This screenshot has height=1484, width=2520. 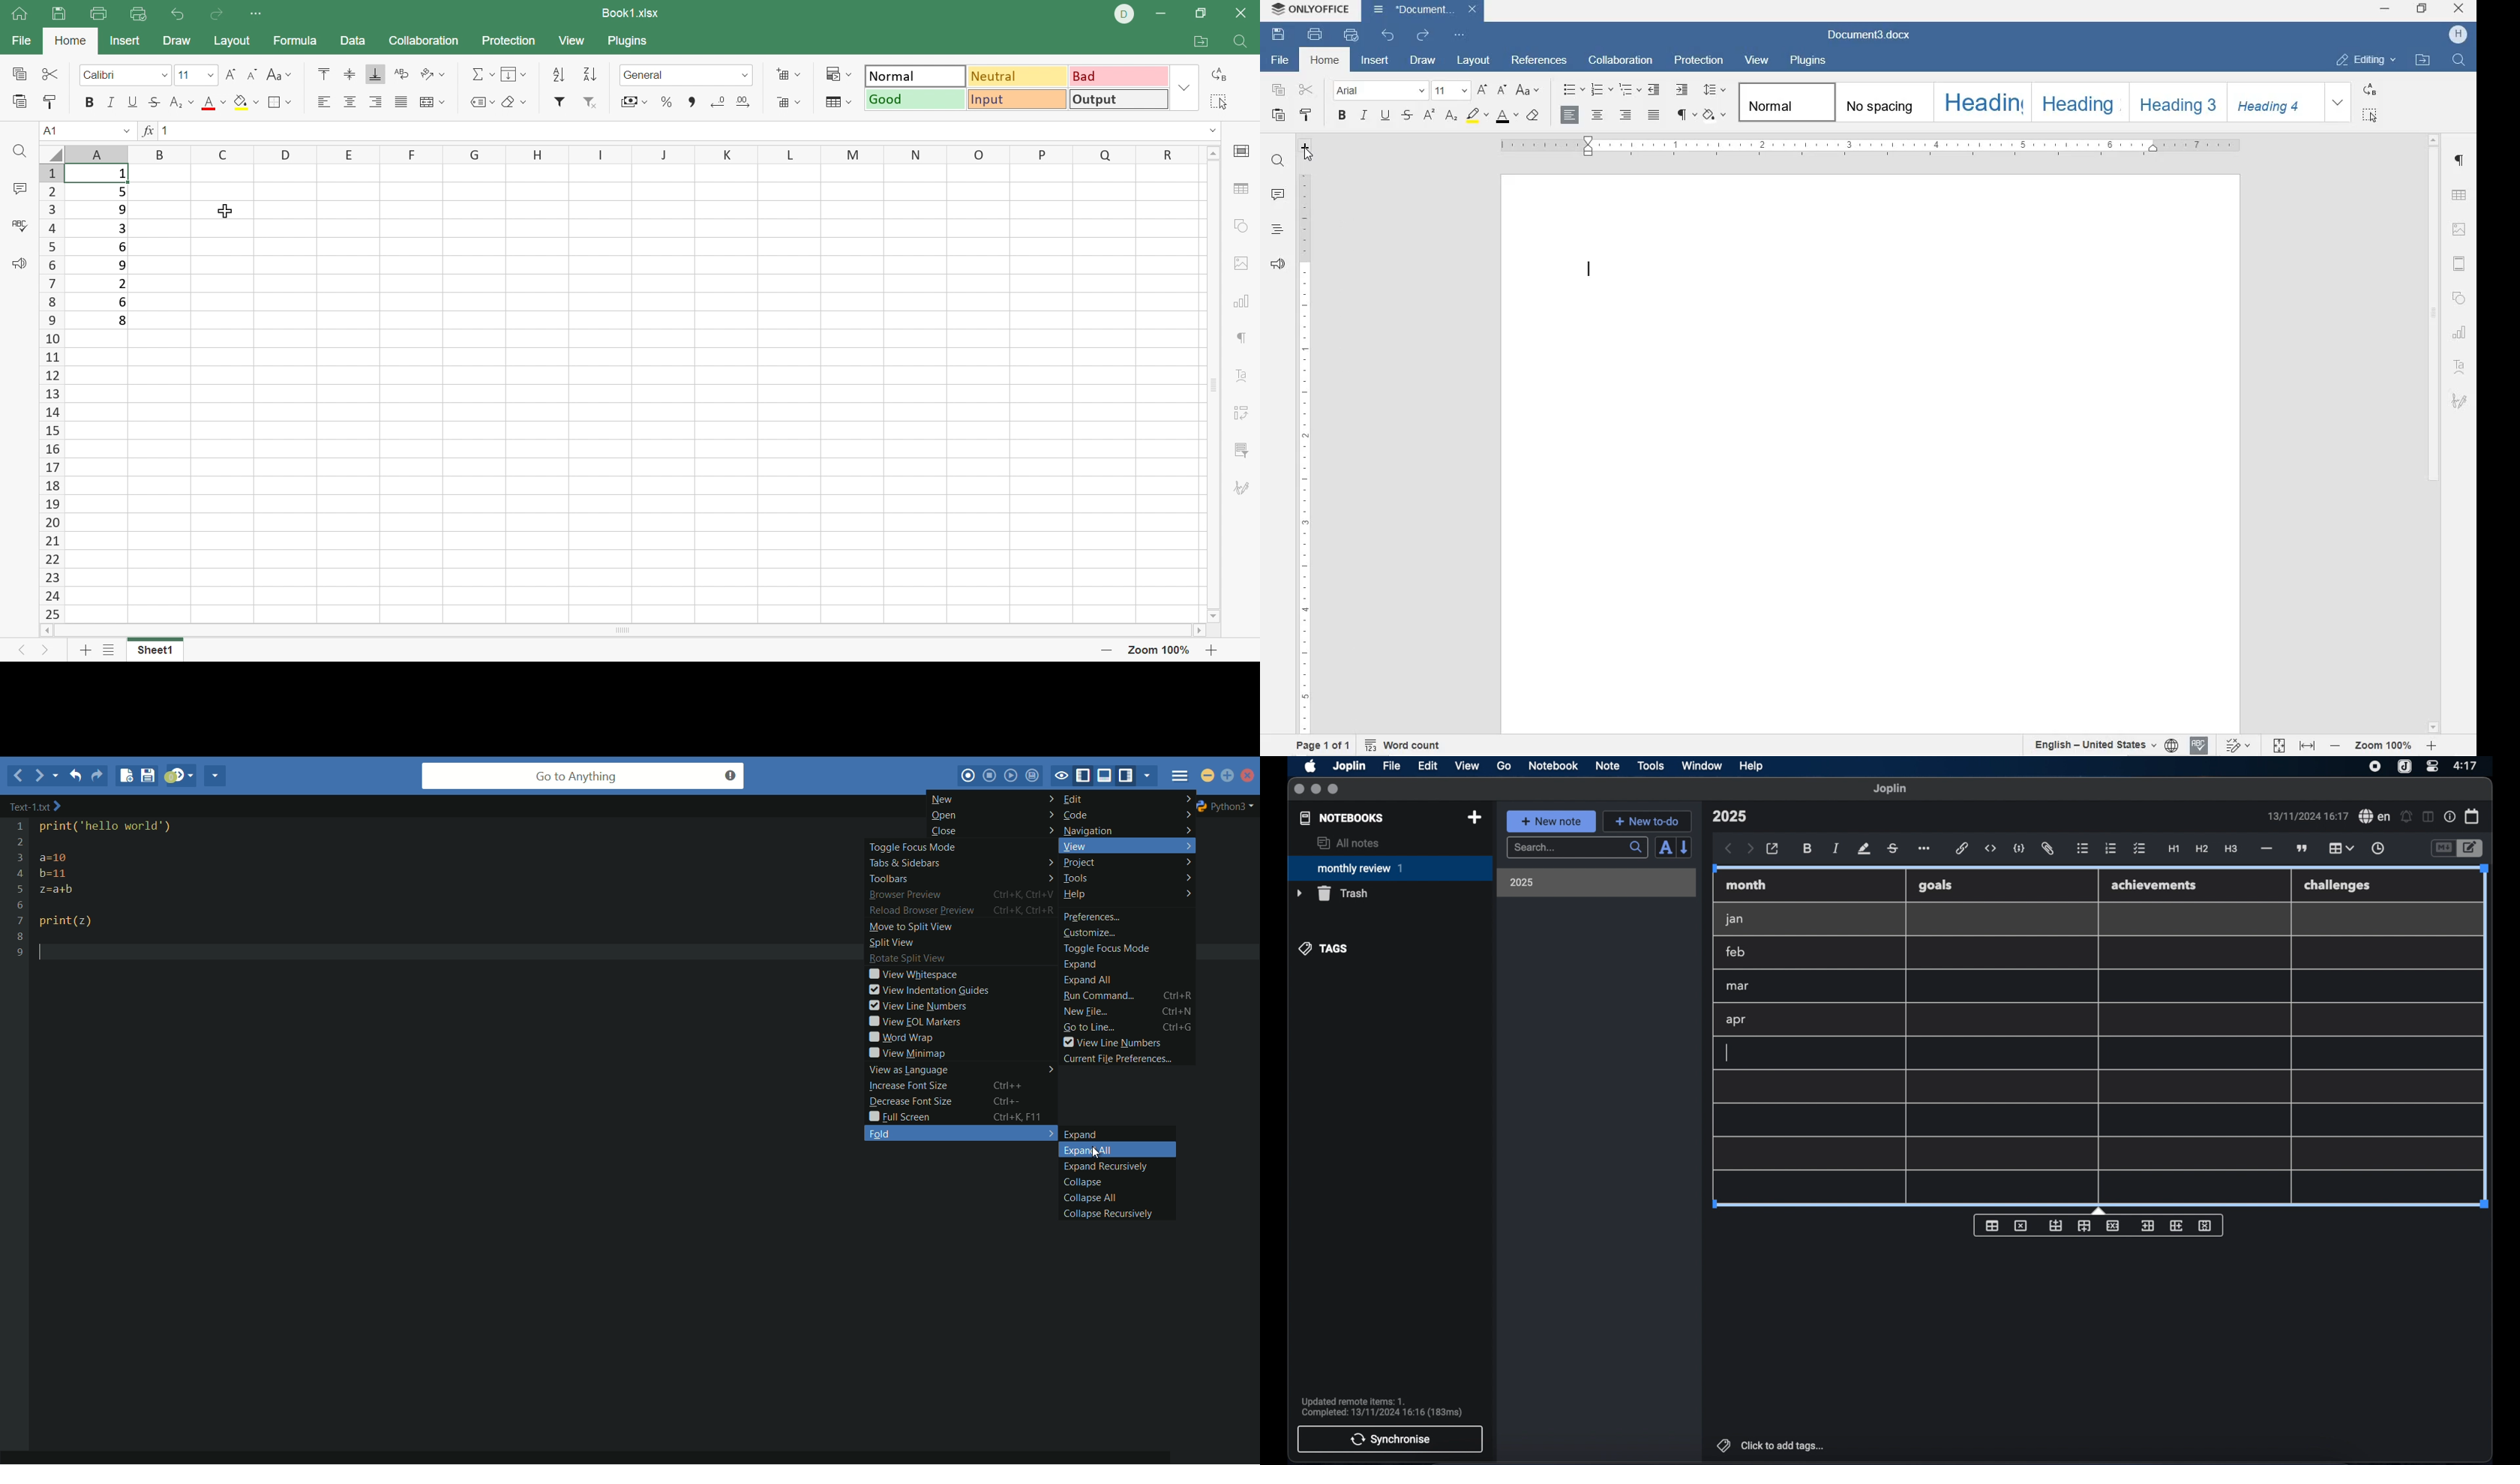 I want to click on Image settings, so click(x=1239, y=265).